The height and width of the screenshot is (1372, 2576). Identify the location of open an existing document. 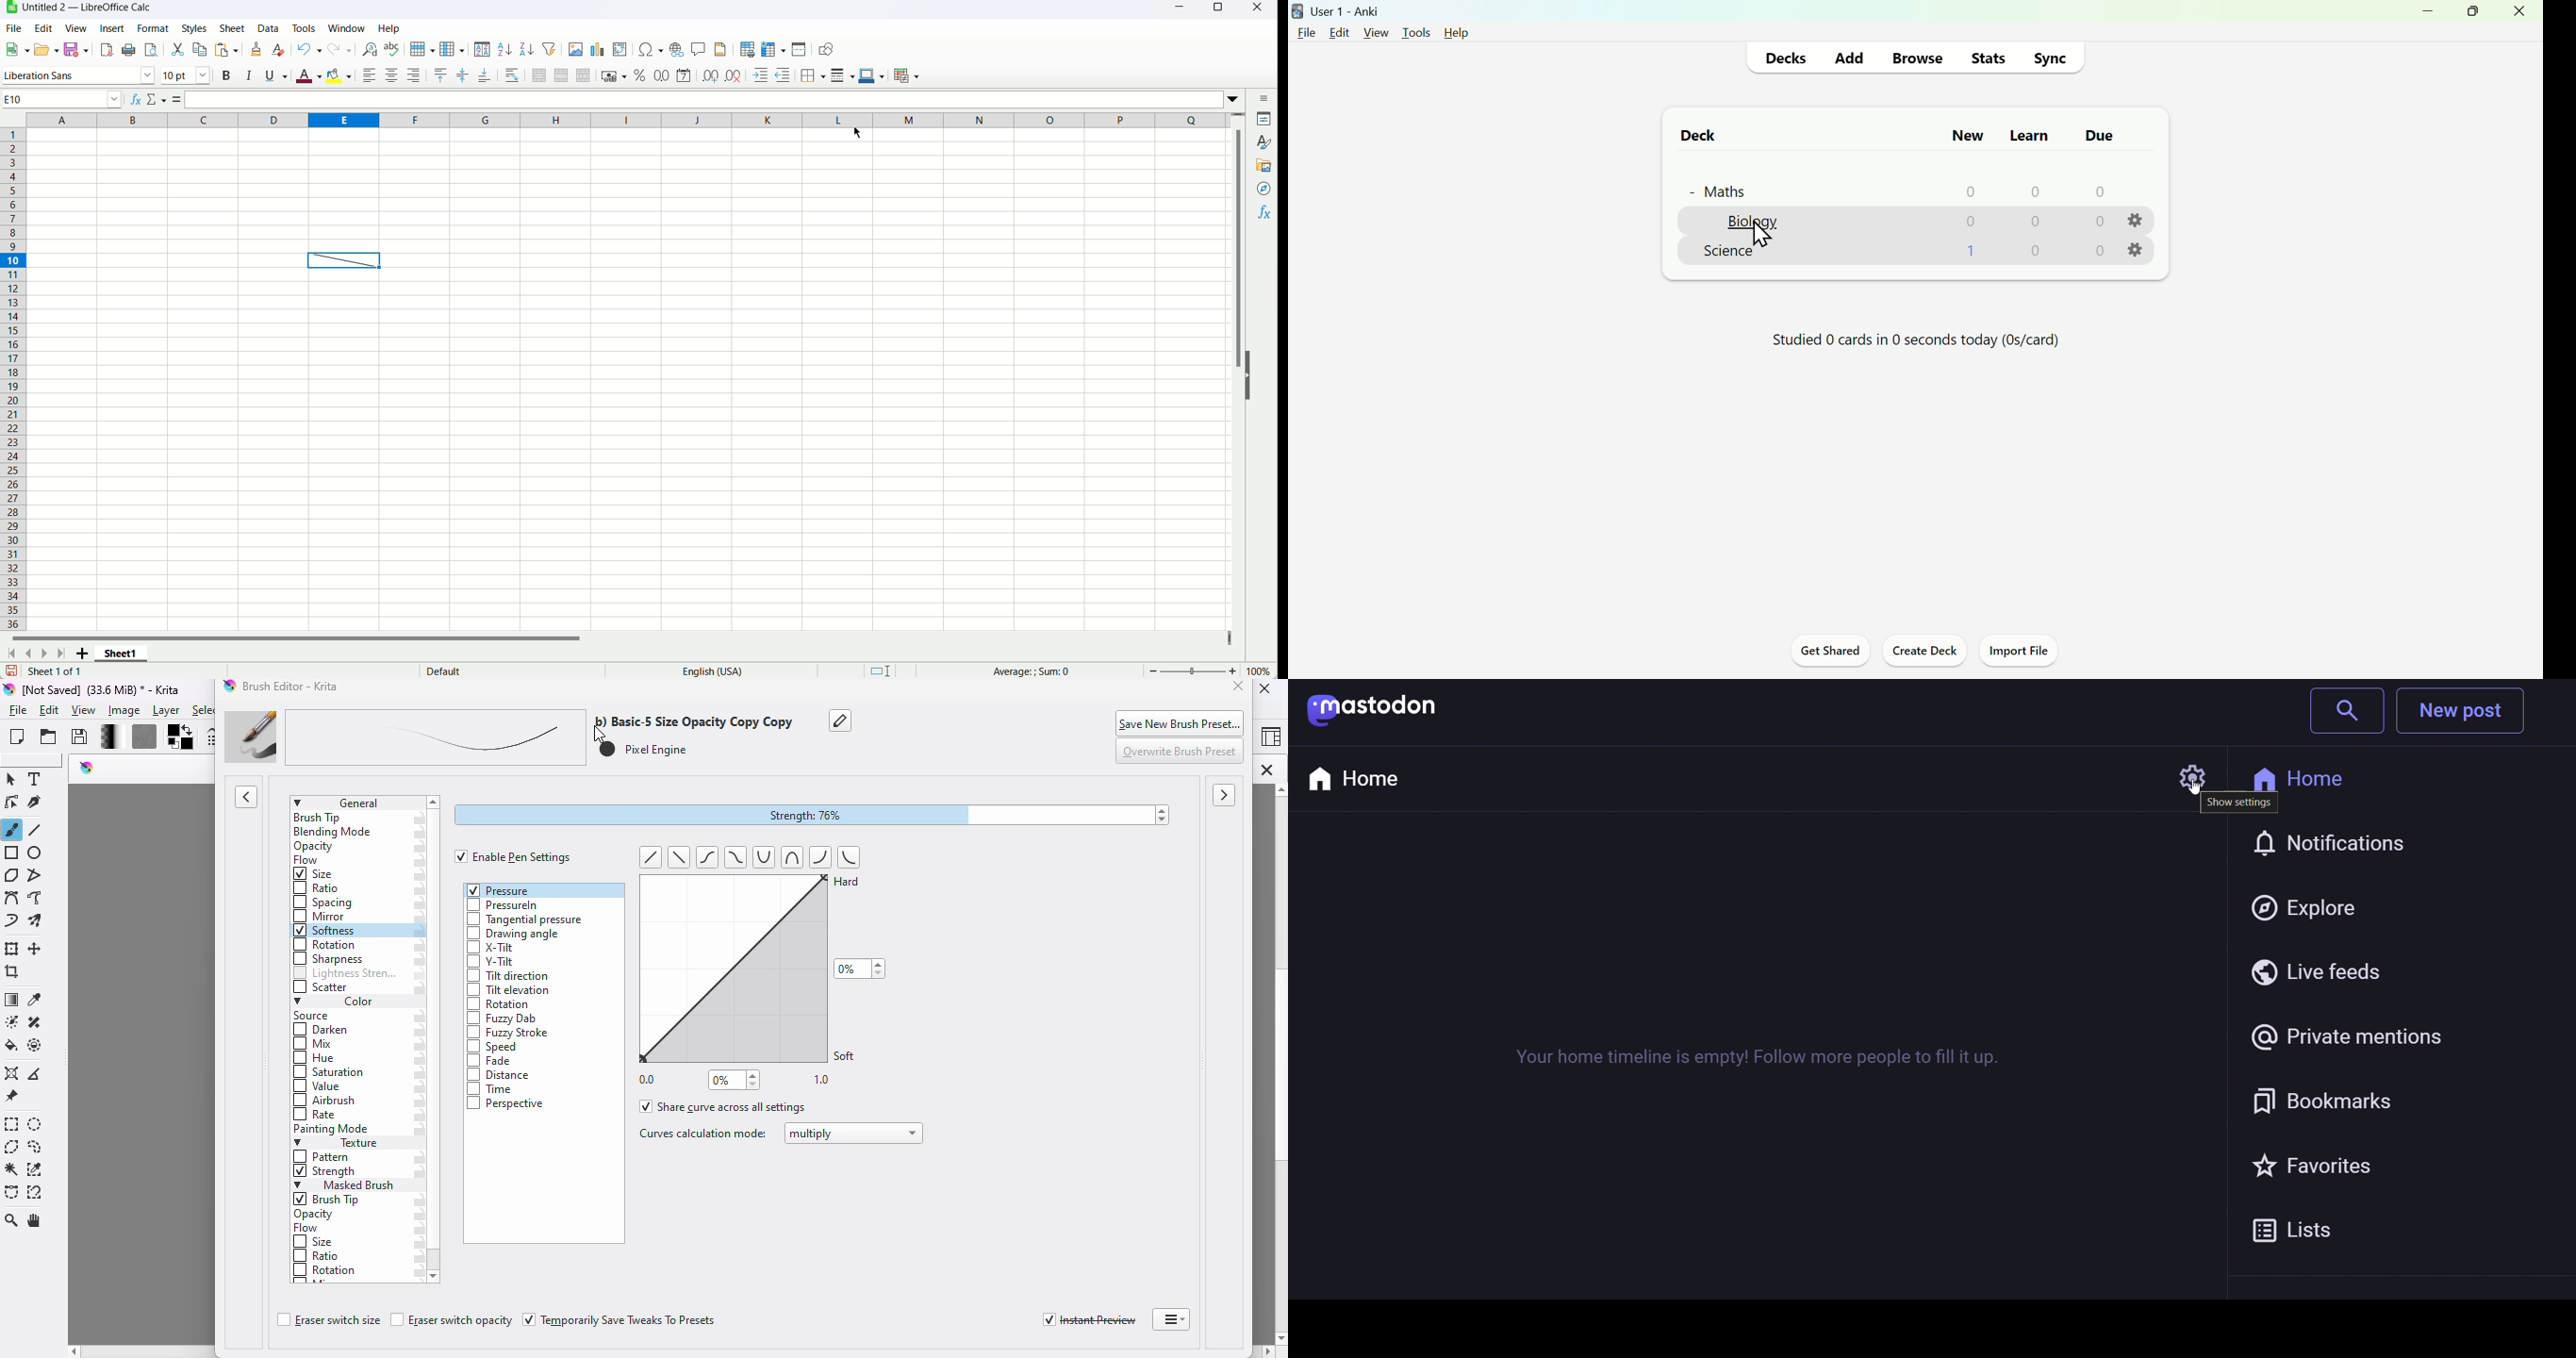
(49, 737).